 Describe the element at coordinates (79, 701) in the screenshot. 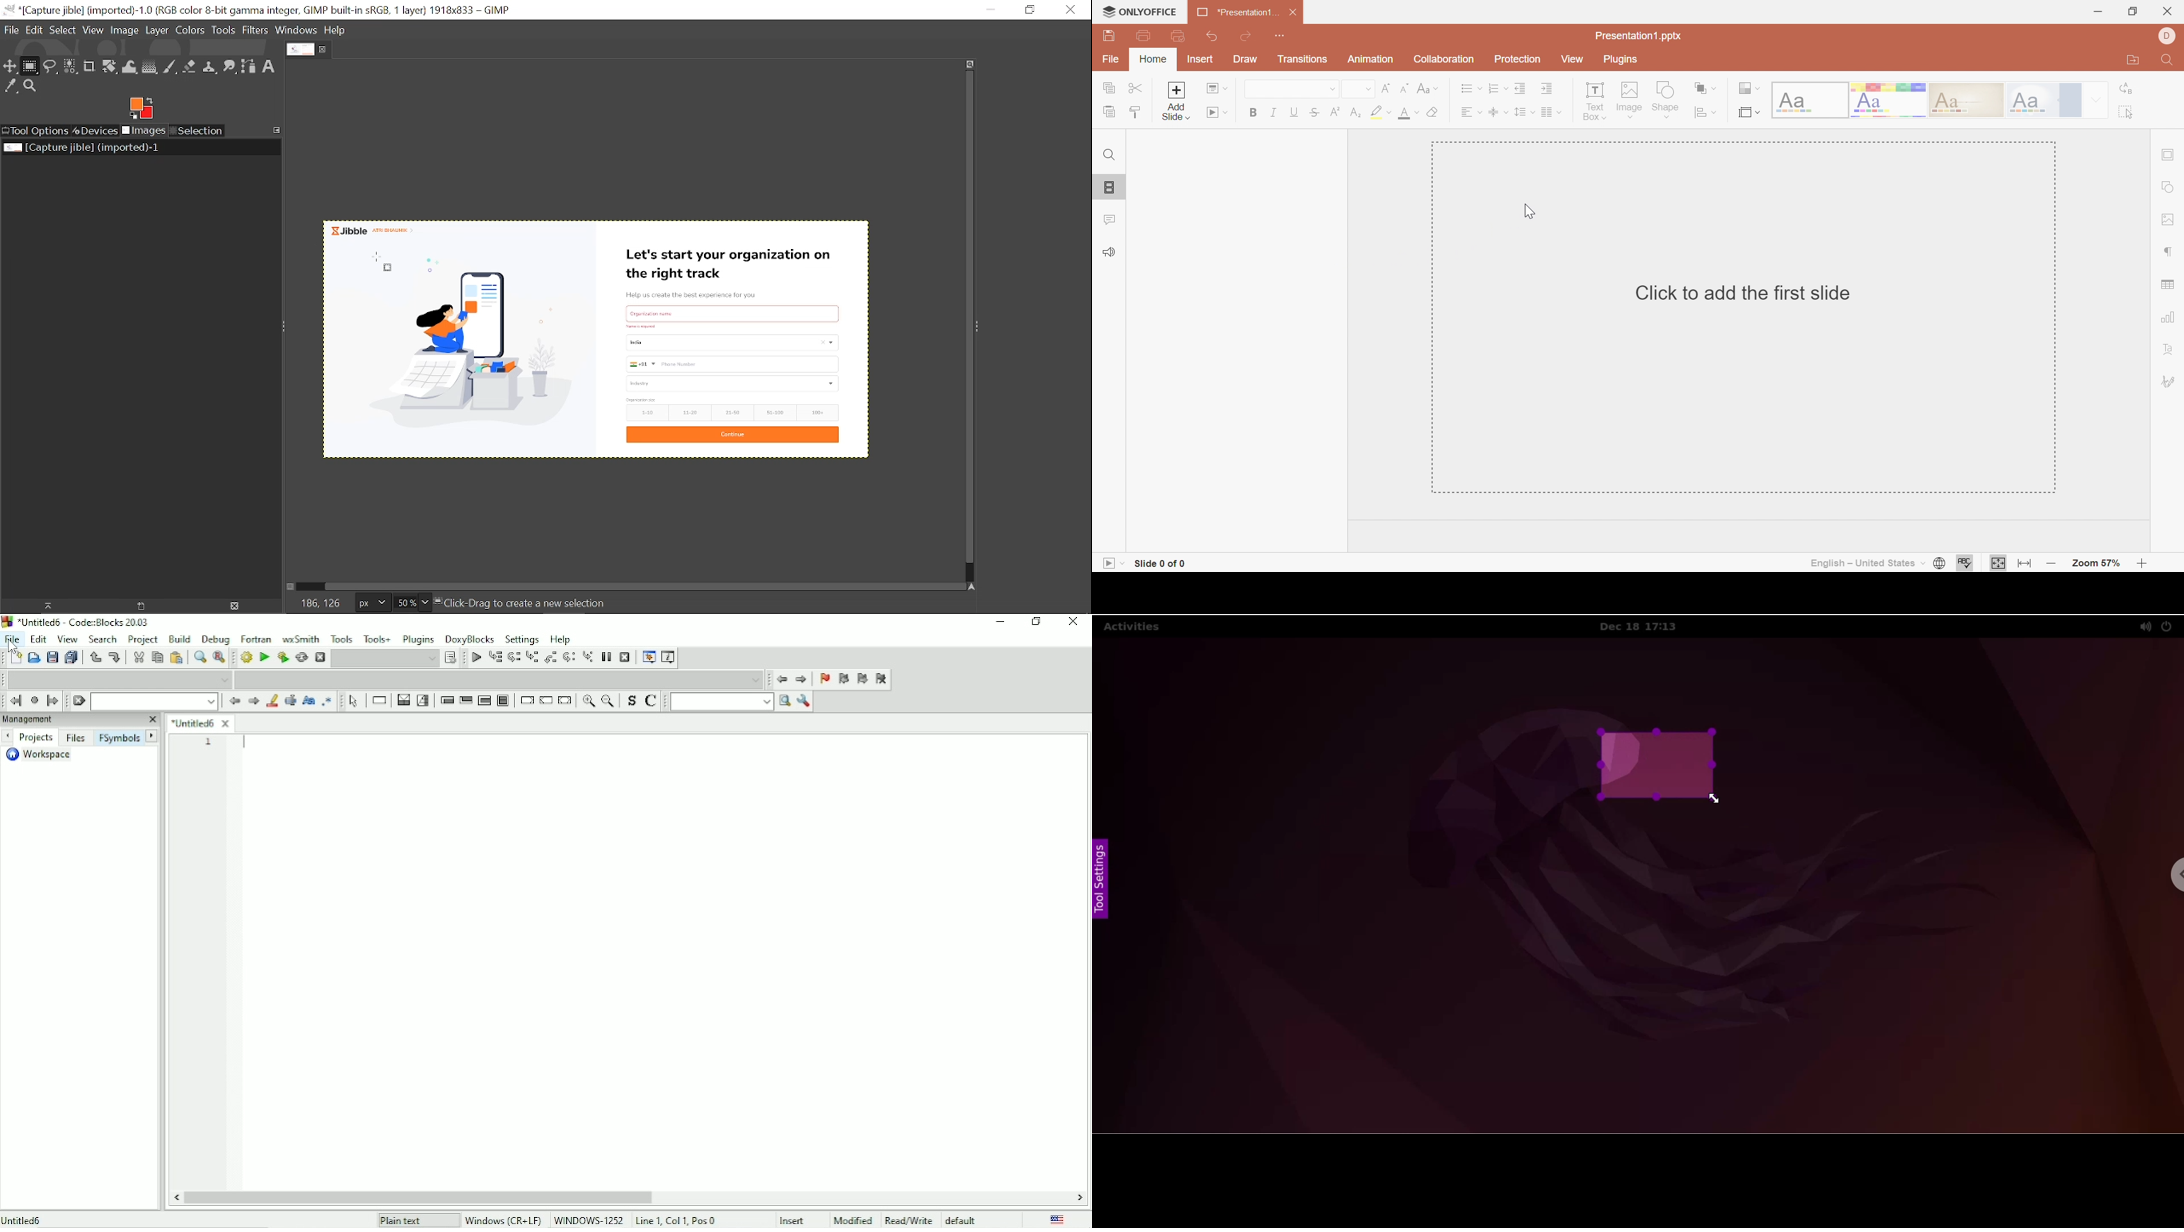

I see `Clear` at that location.